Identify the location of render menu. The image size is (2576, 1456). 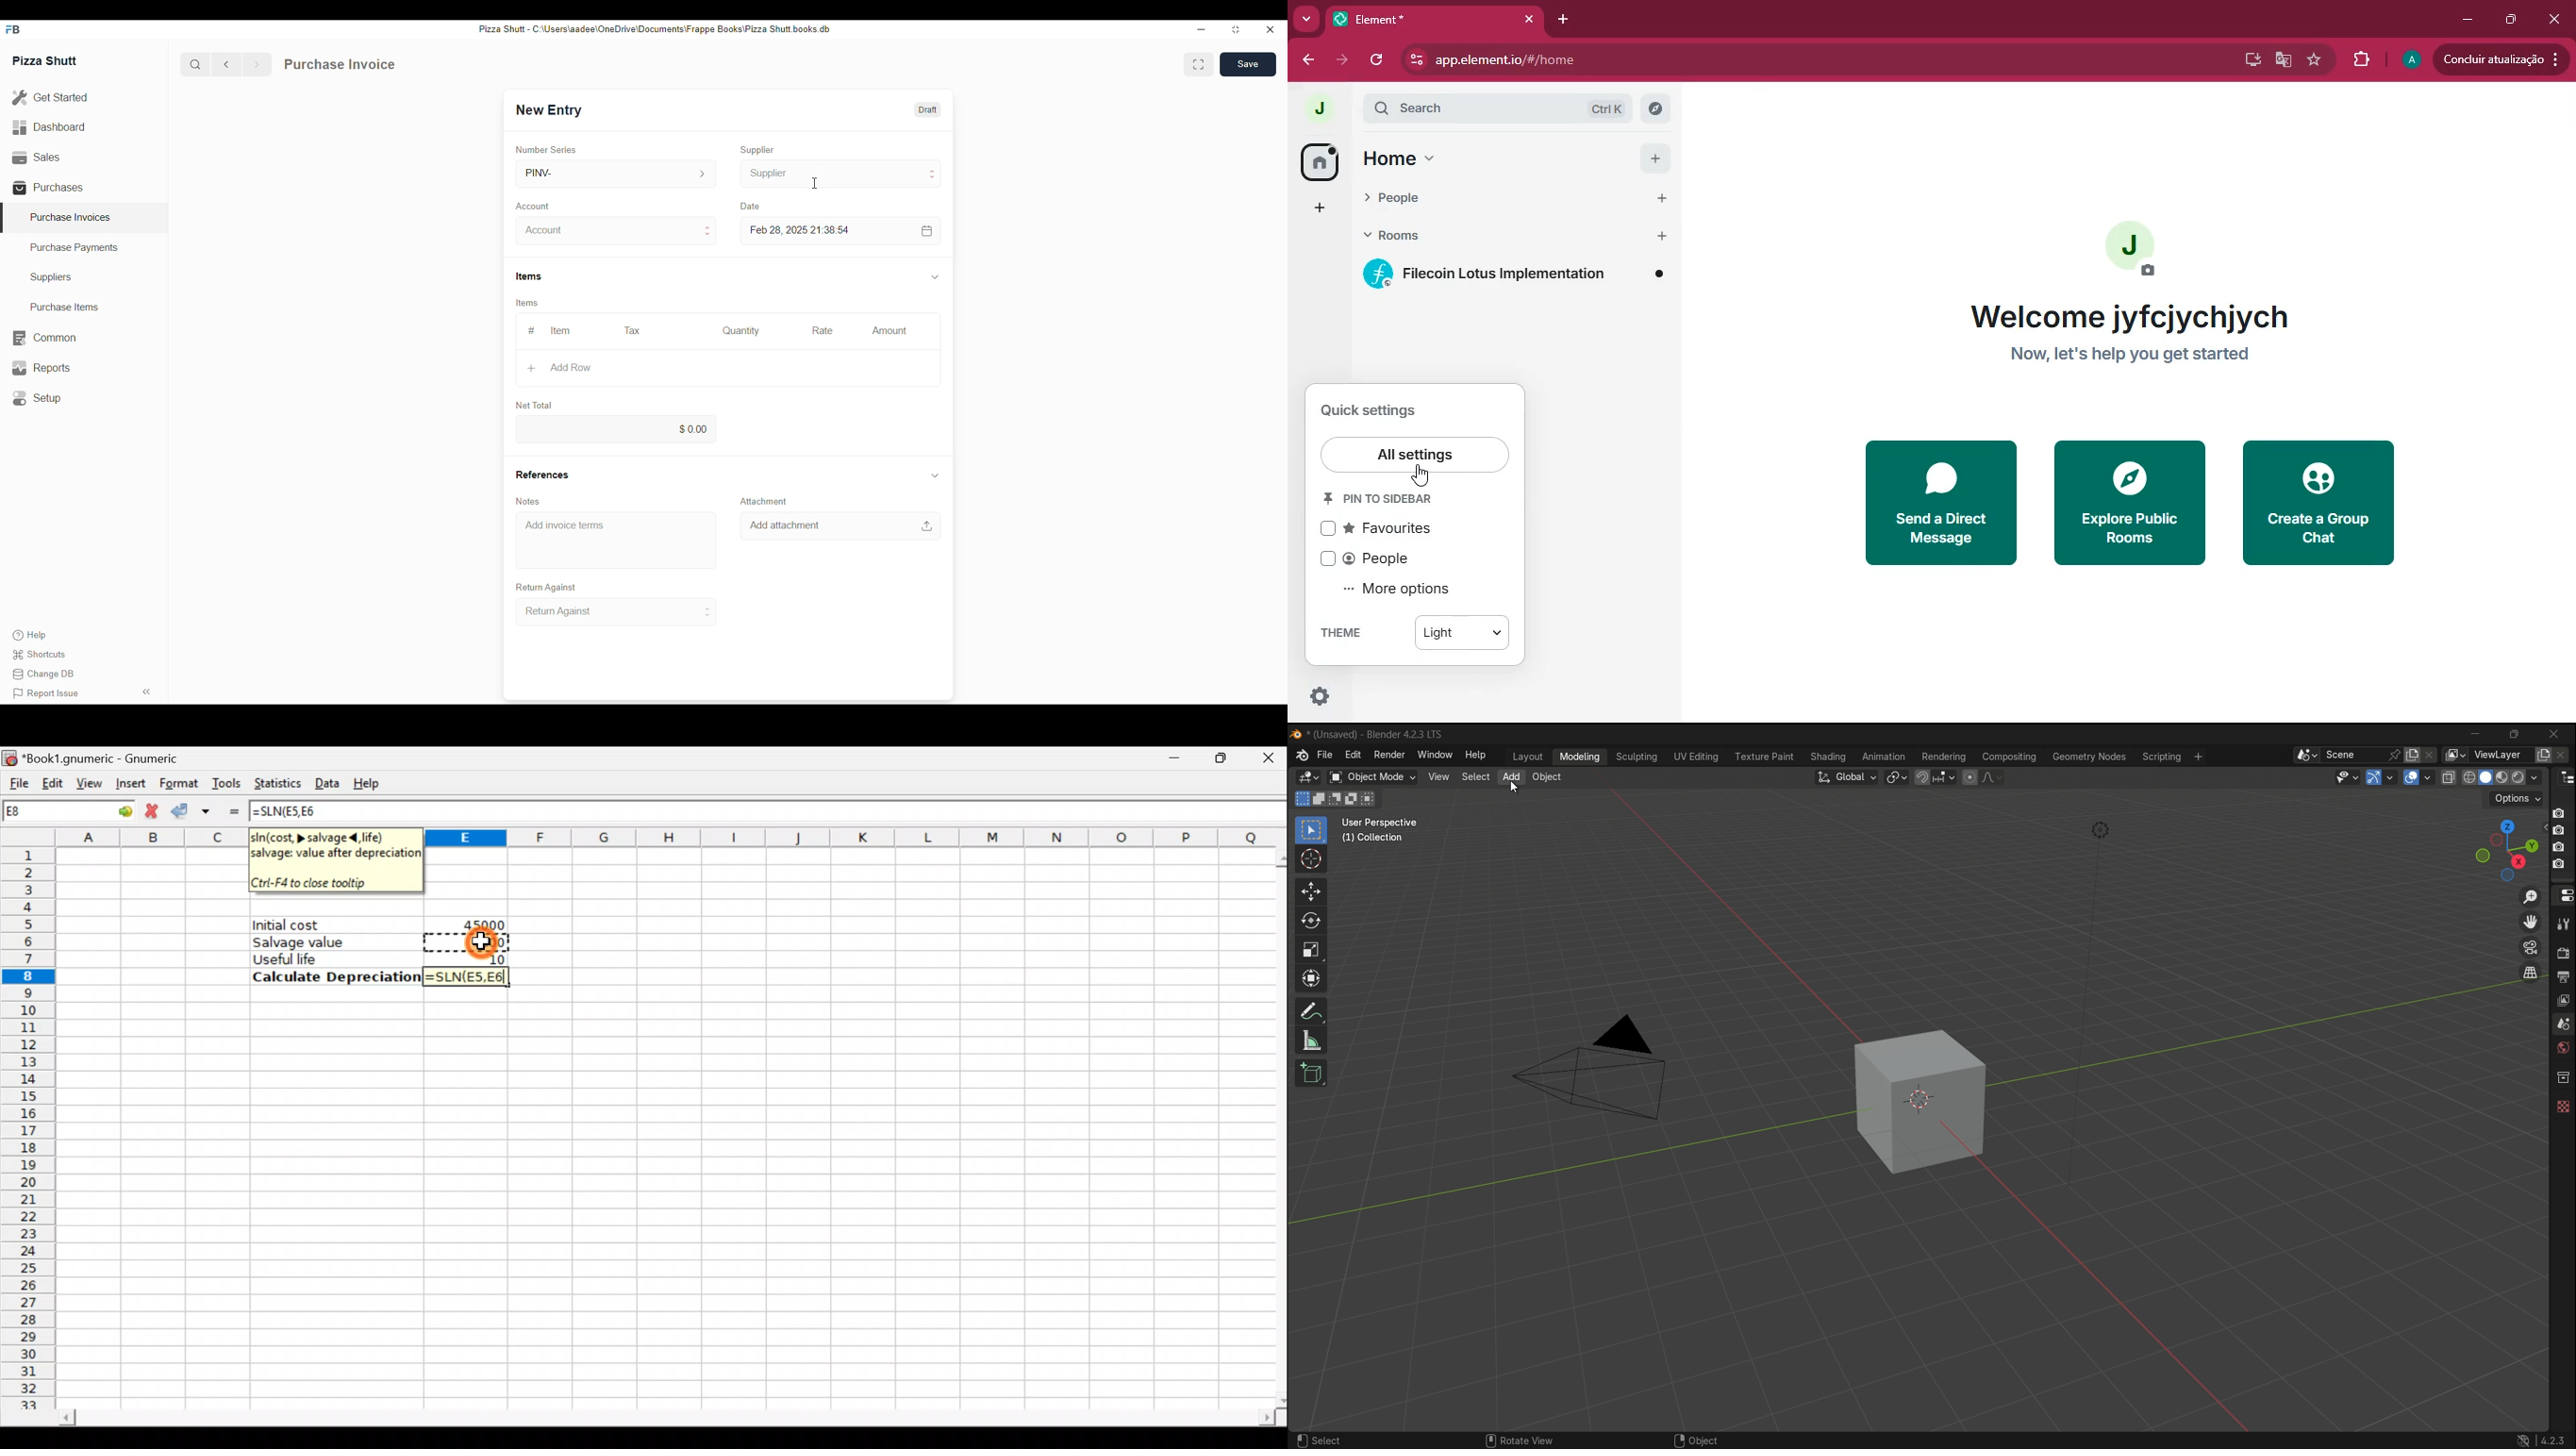
(1389, 755).